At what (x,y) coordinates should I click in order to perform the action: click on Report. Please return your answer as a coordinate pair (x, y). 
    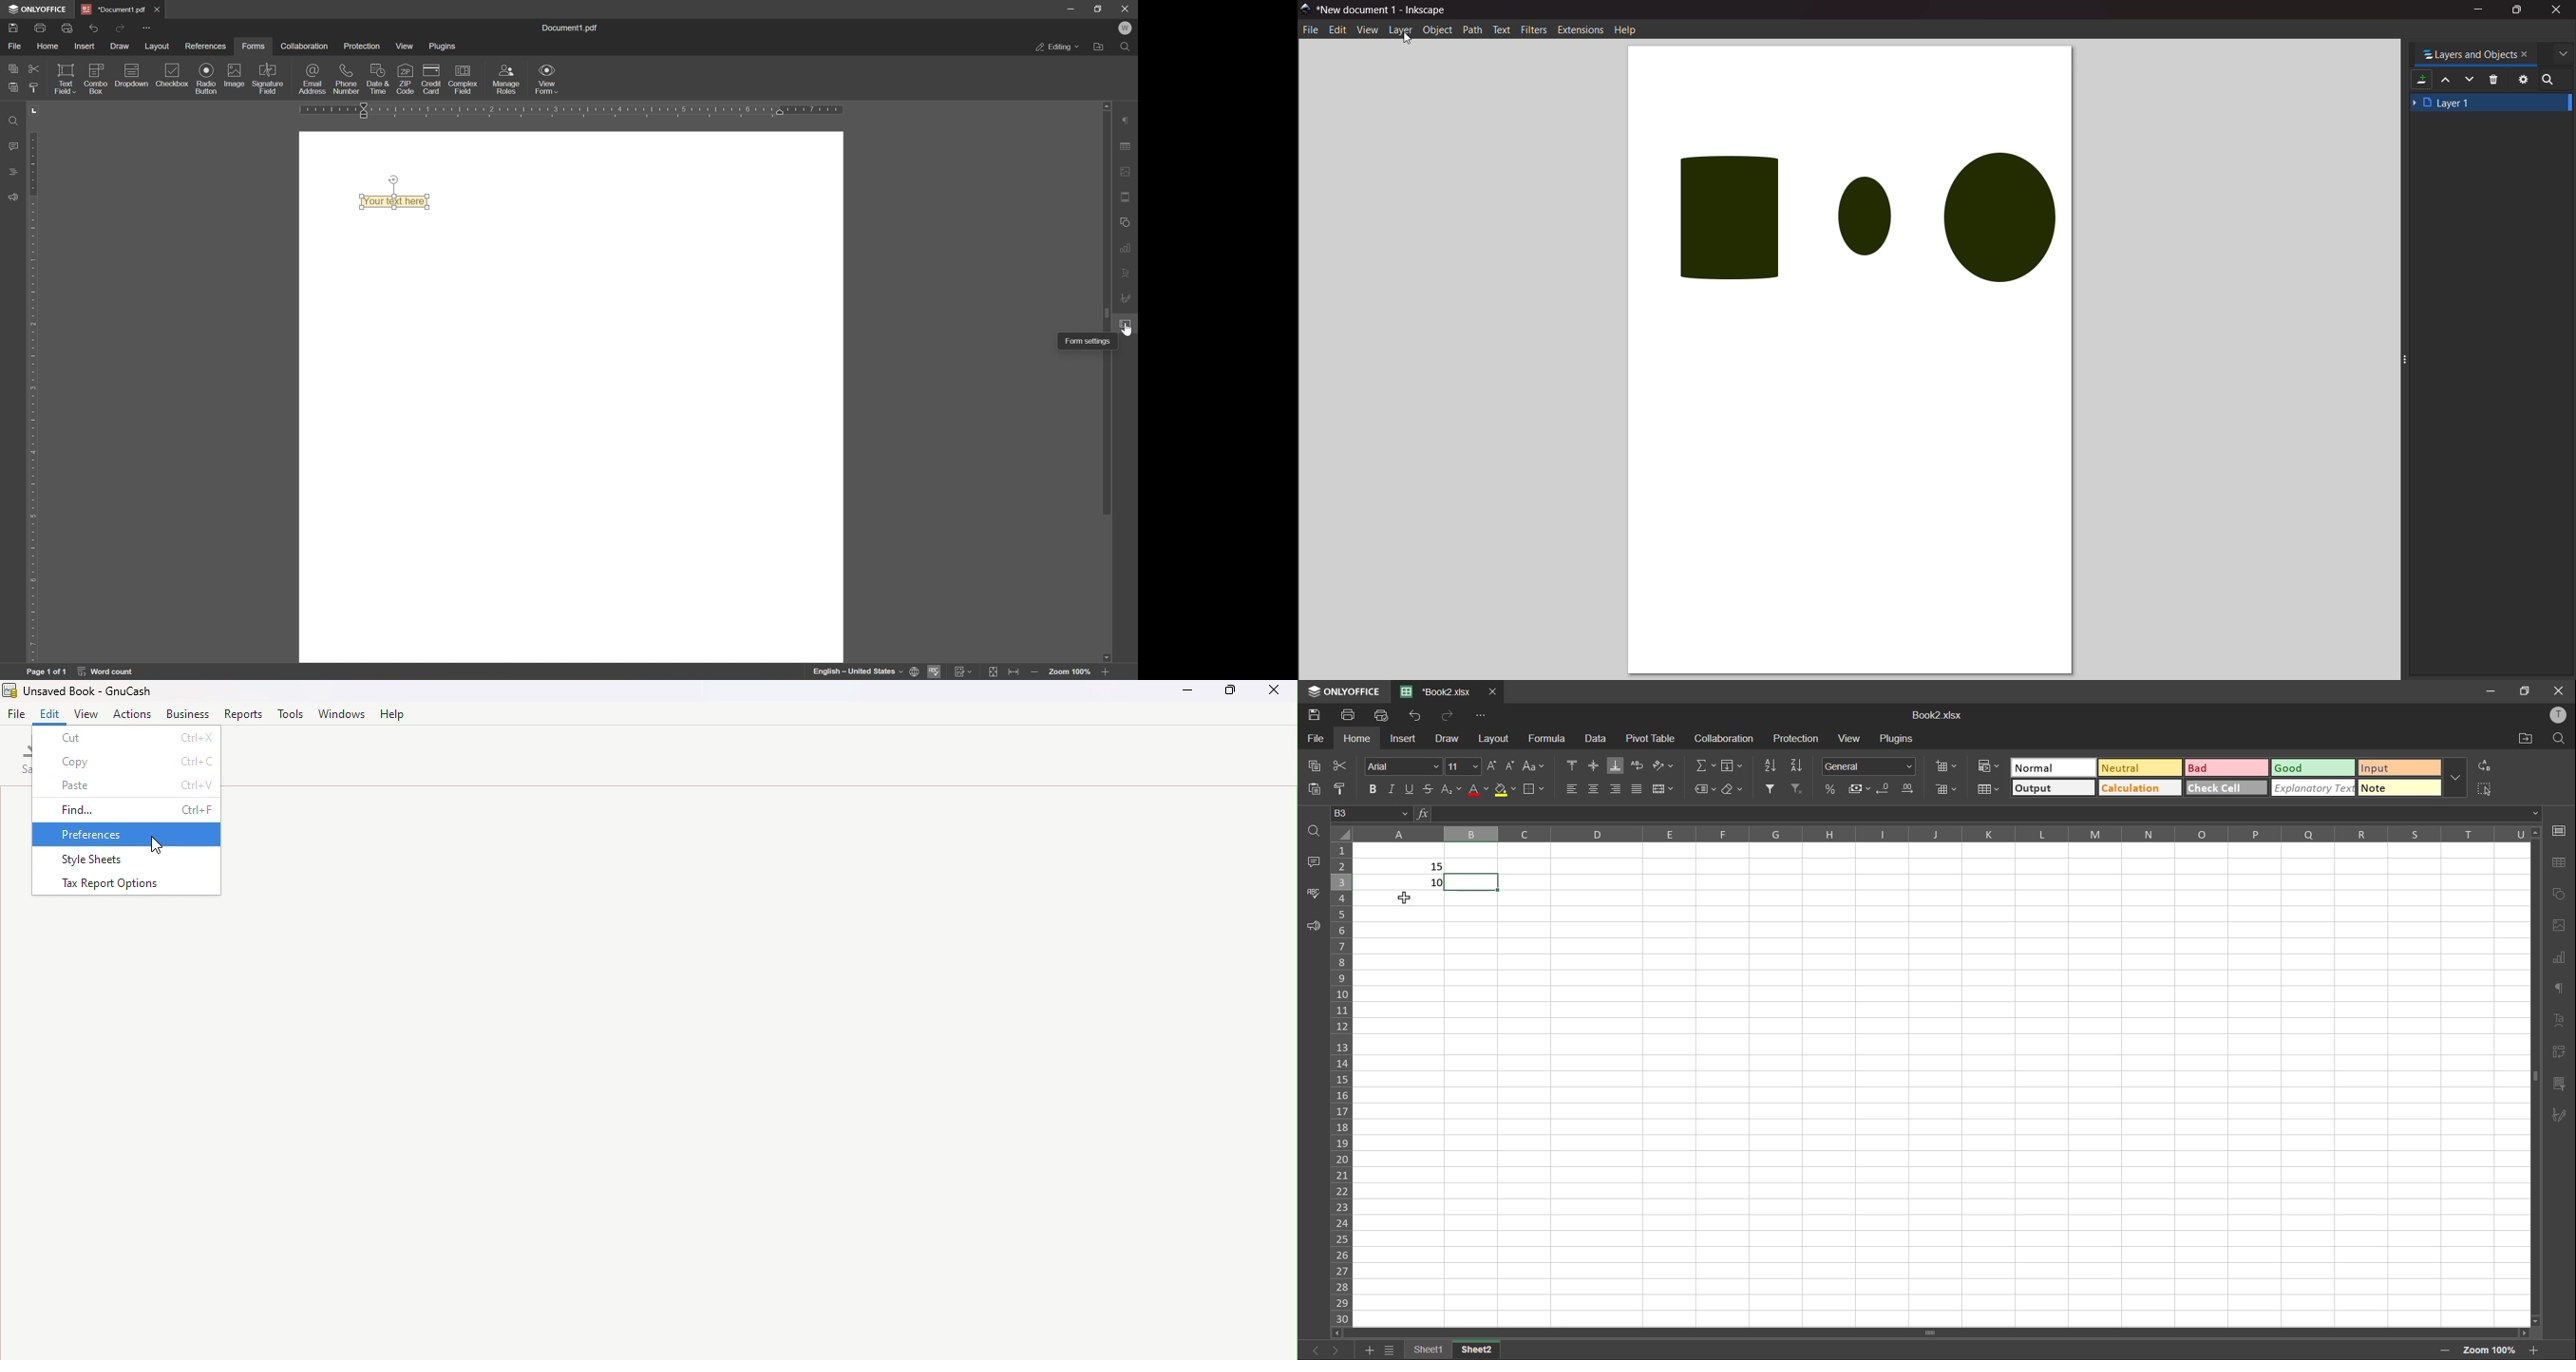
    Looking at the image, I should click on (245, 714).